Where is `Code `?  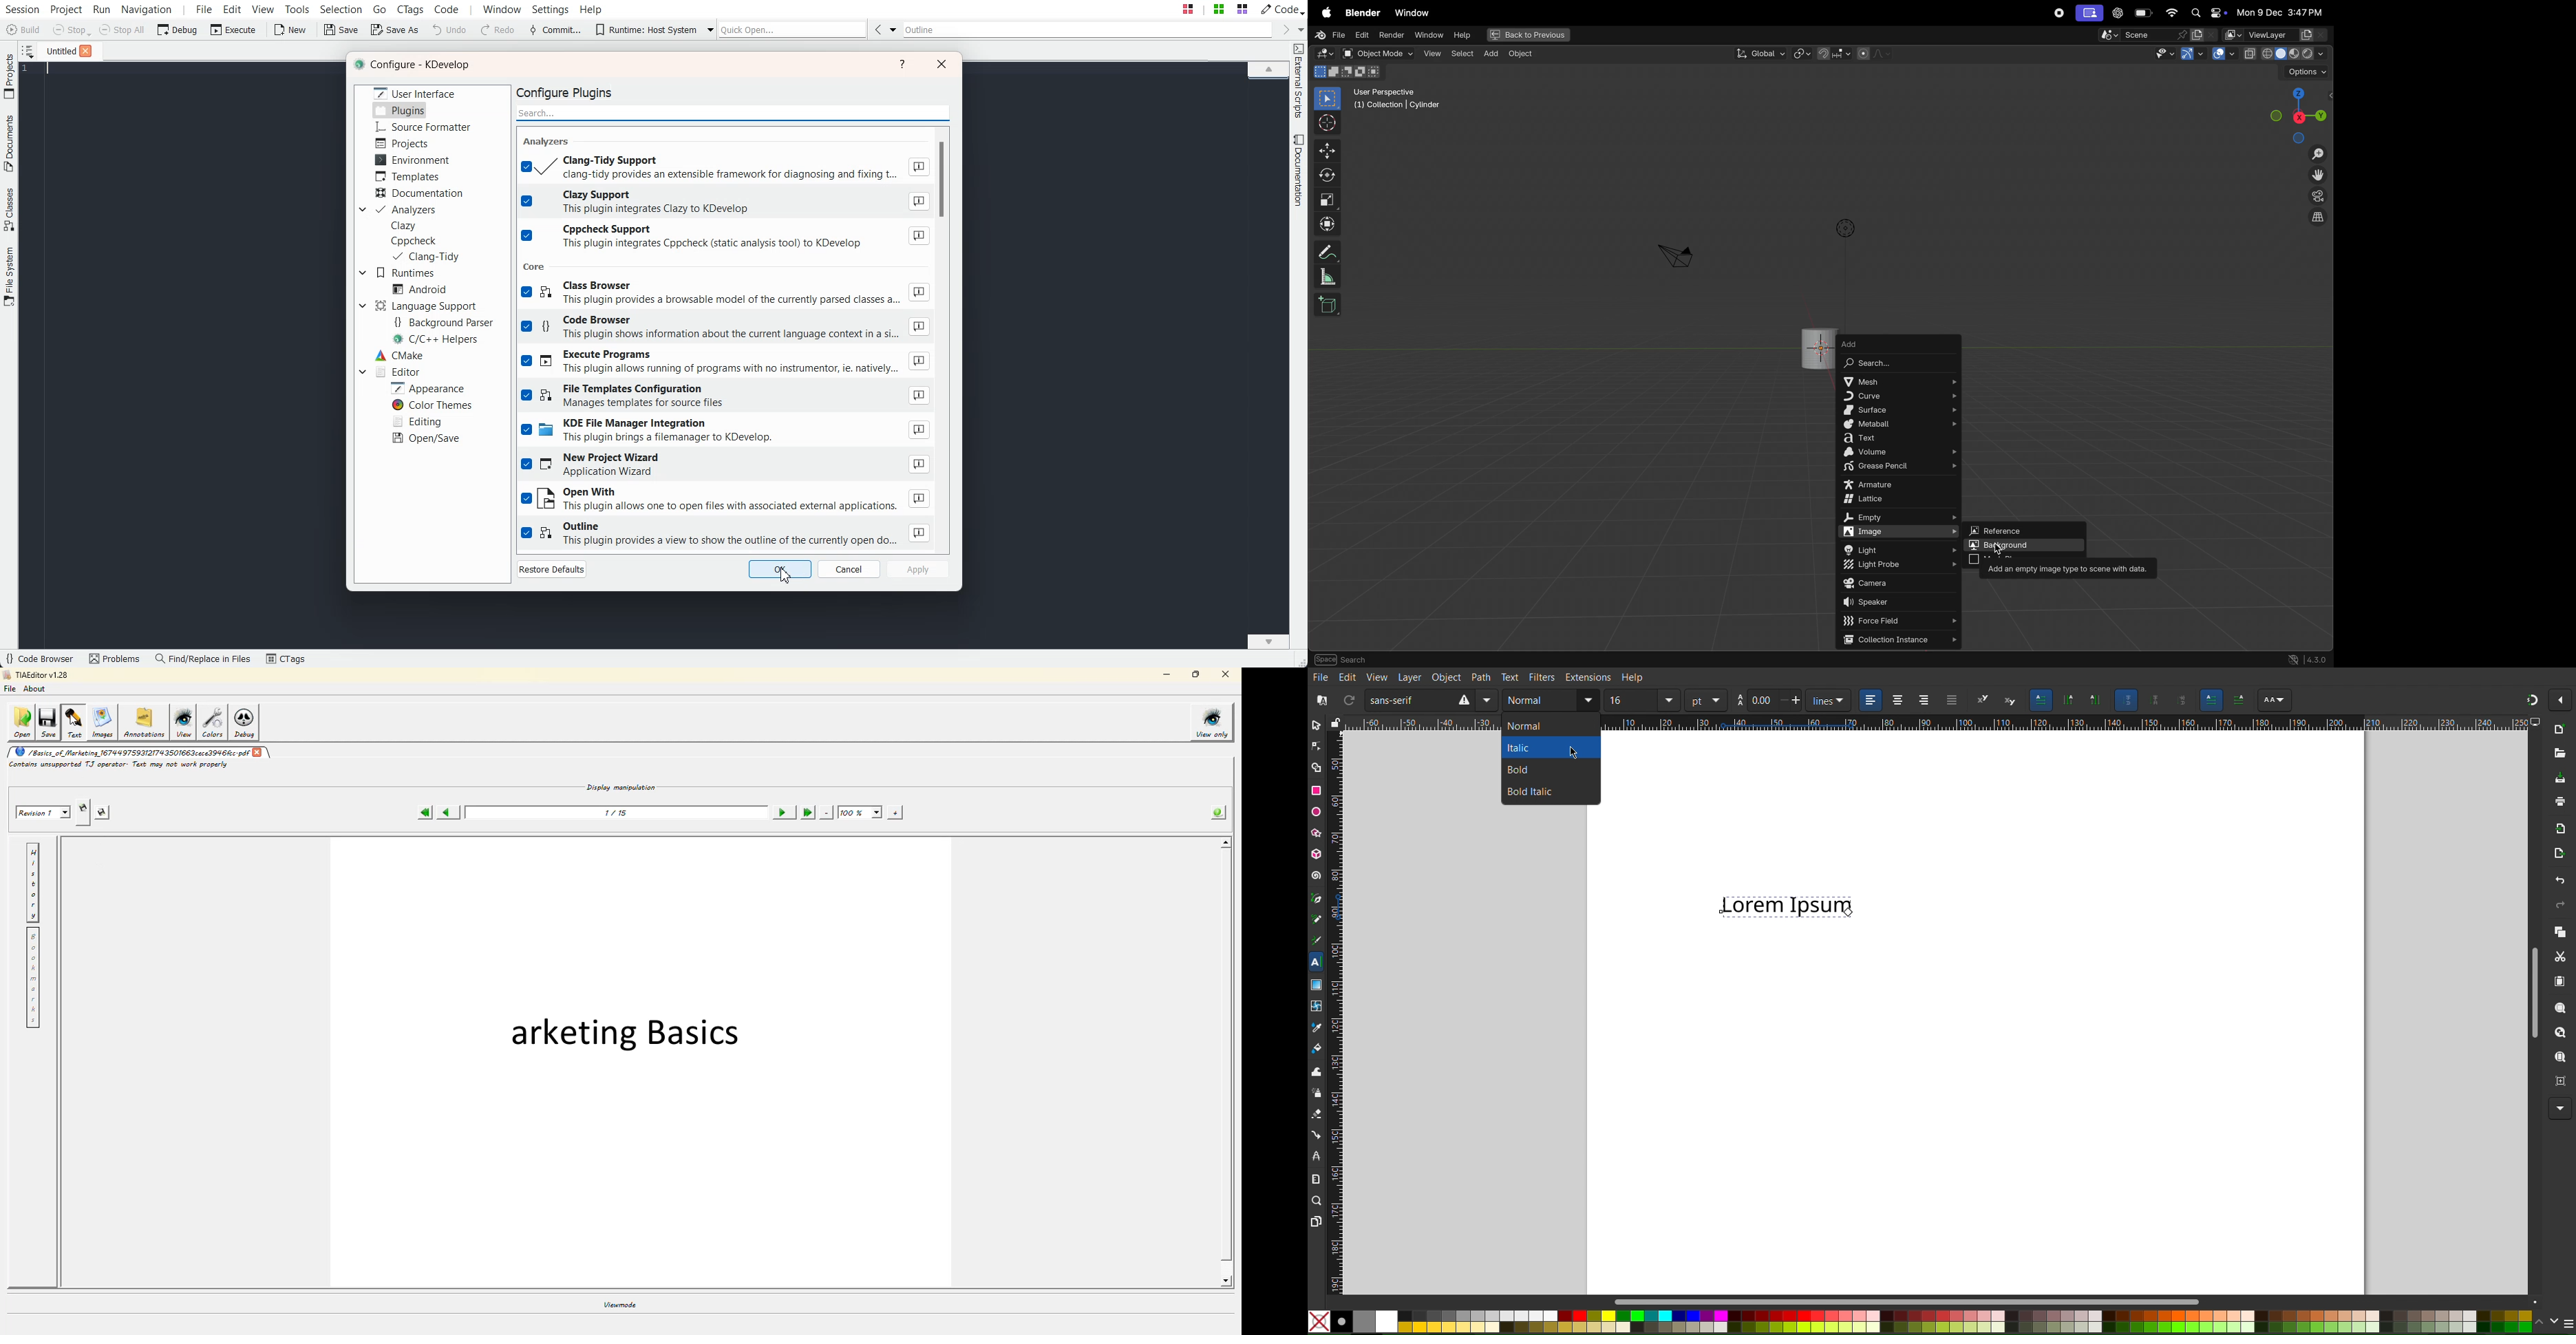 Code  is located at coordinates (1281, 8).